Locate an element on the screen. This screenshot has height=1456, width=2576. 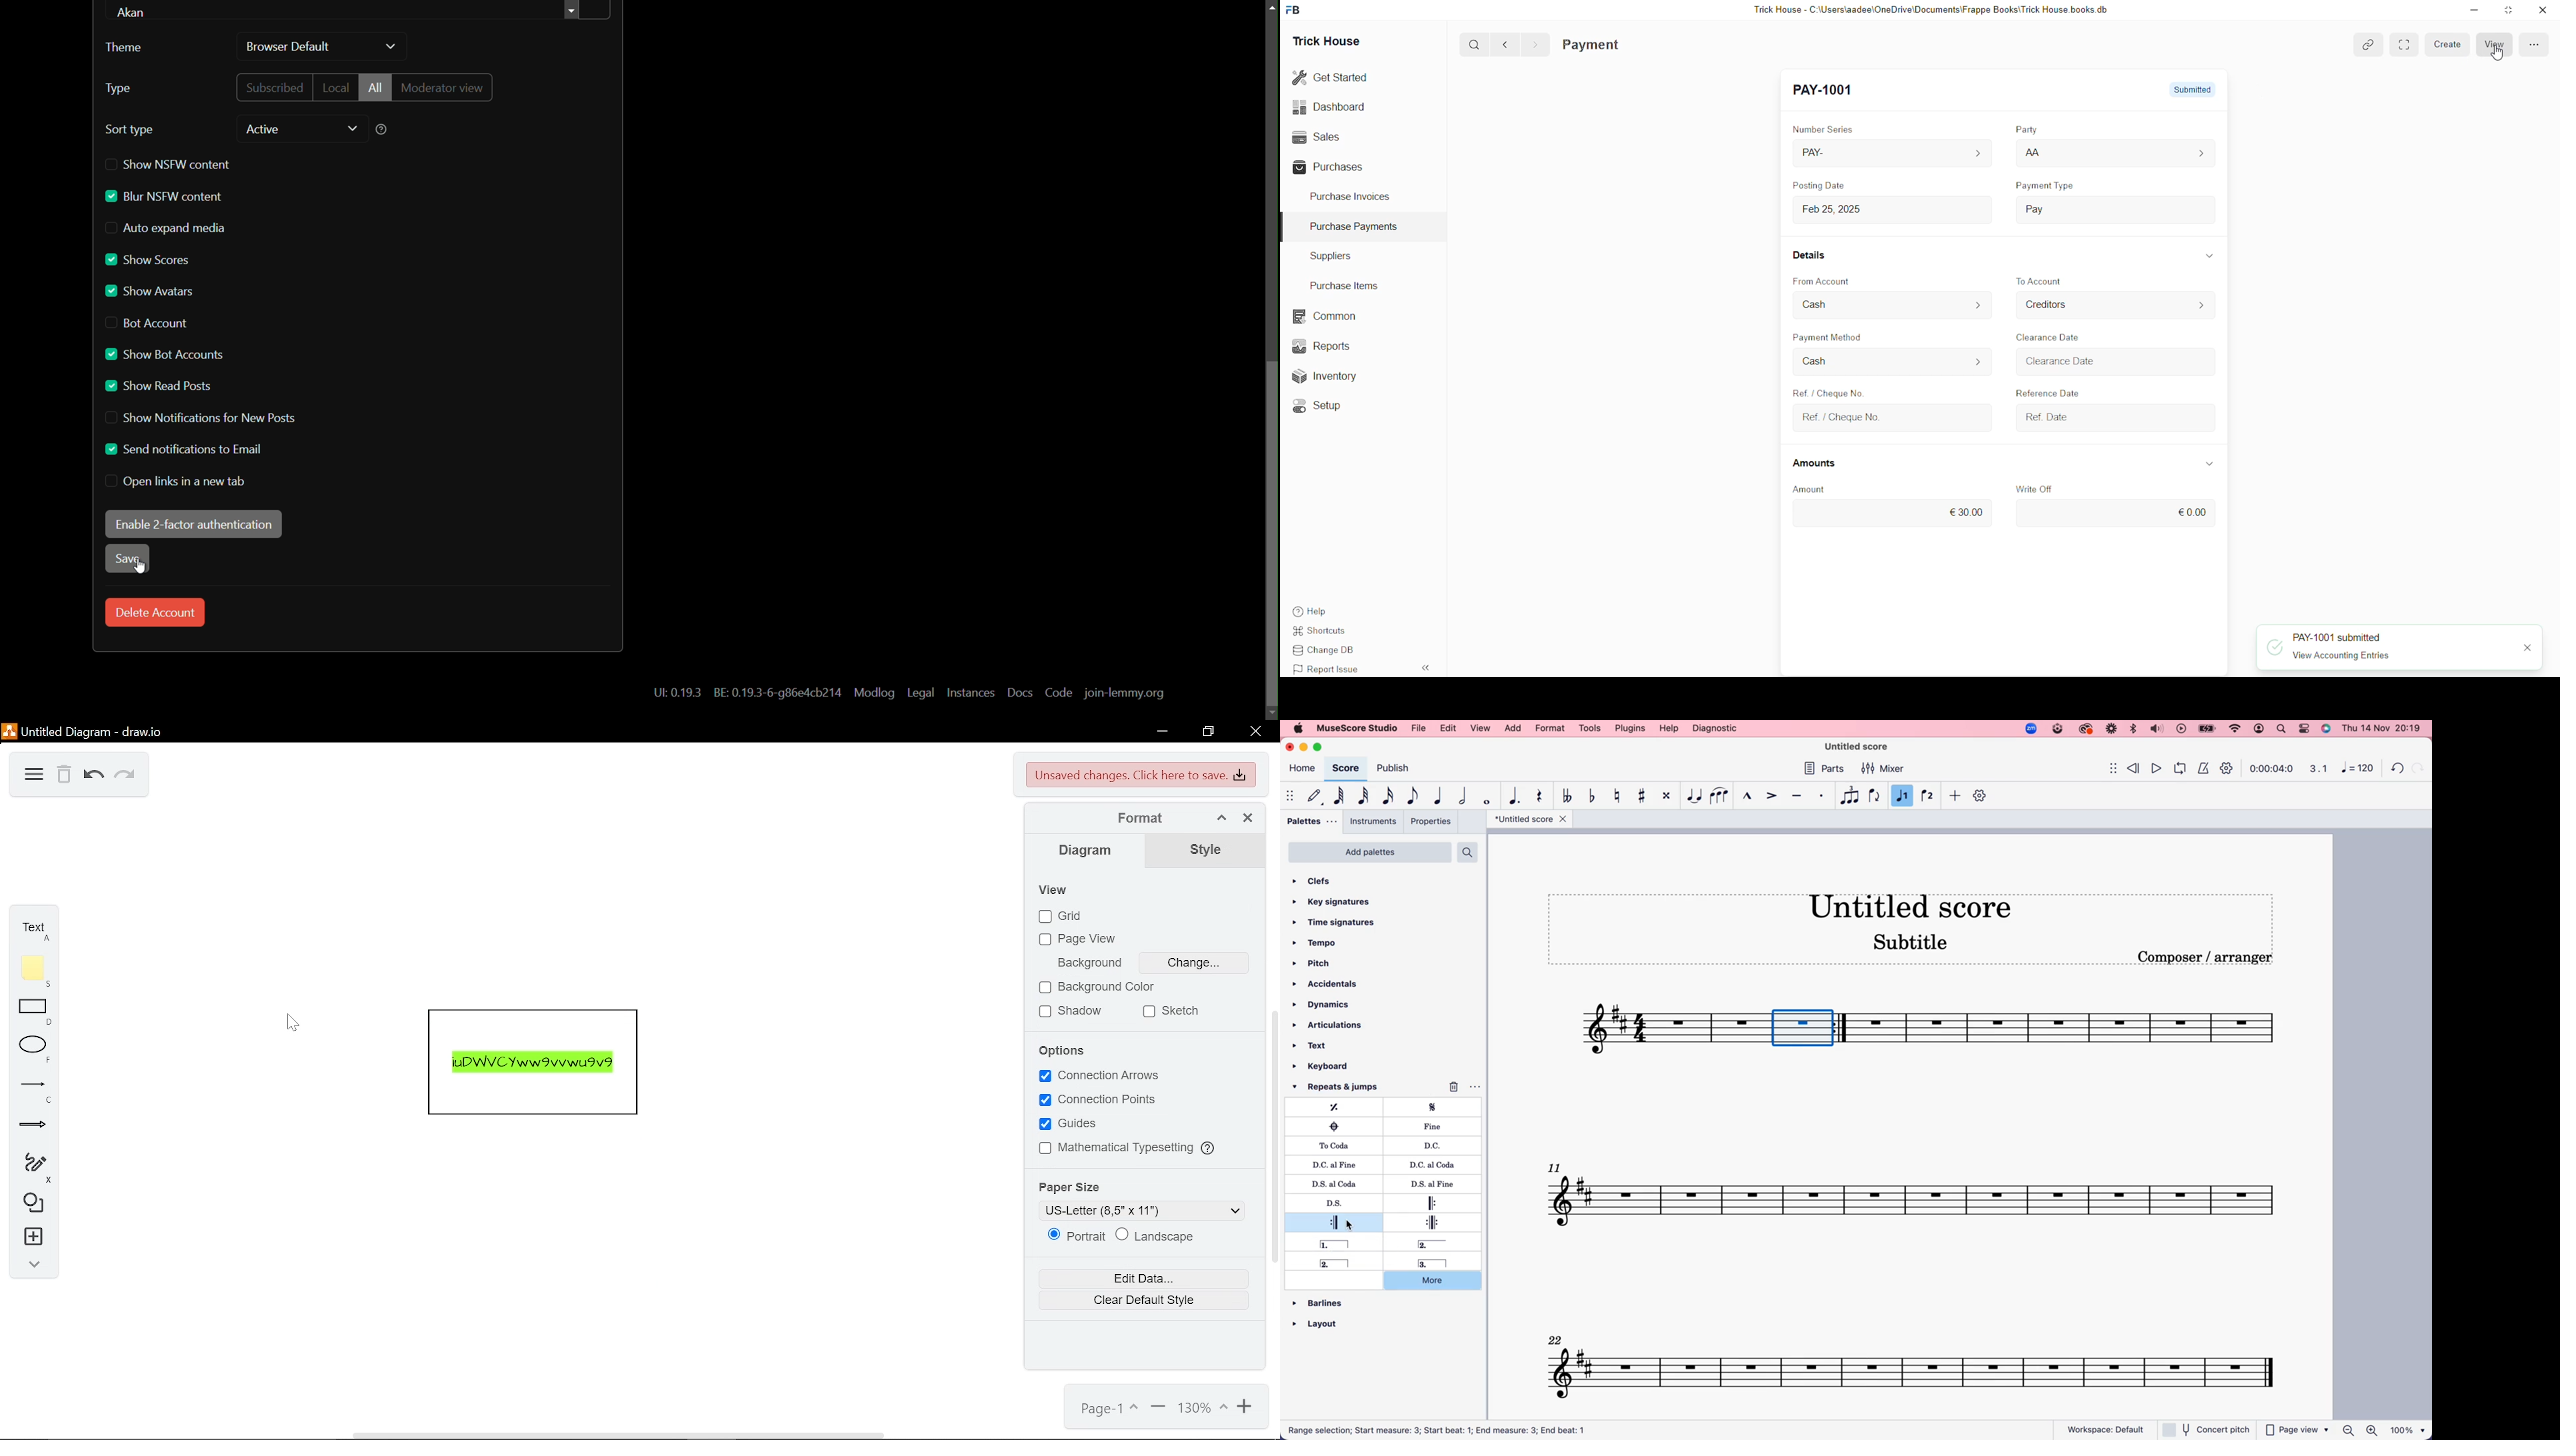
score is located at coordinates (2087, 1033).